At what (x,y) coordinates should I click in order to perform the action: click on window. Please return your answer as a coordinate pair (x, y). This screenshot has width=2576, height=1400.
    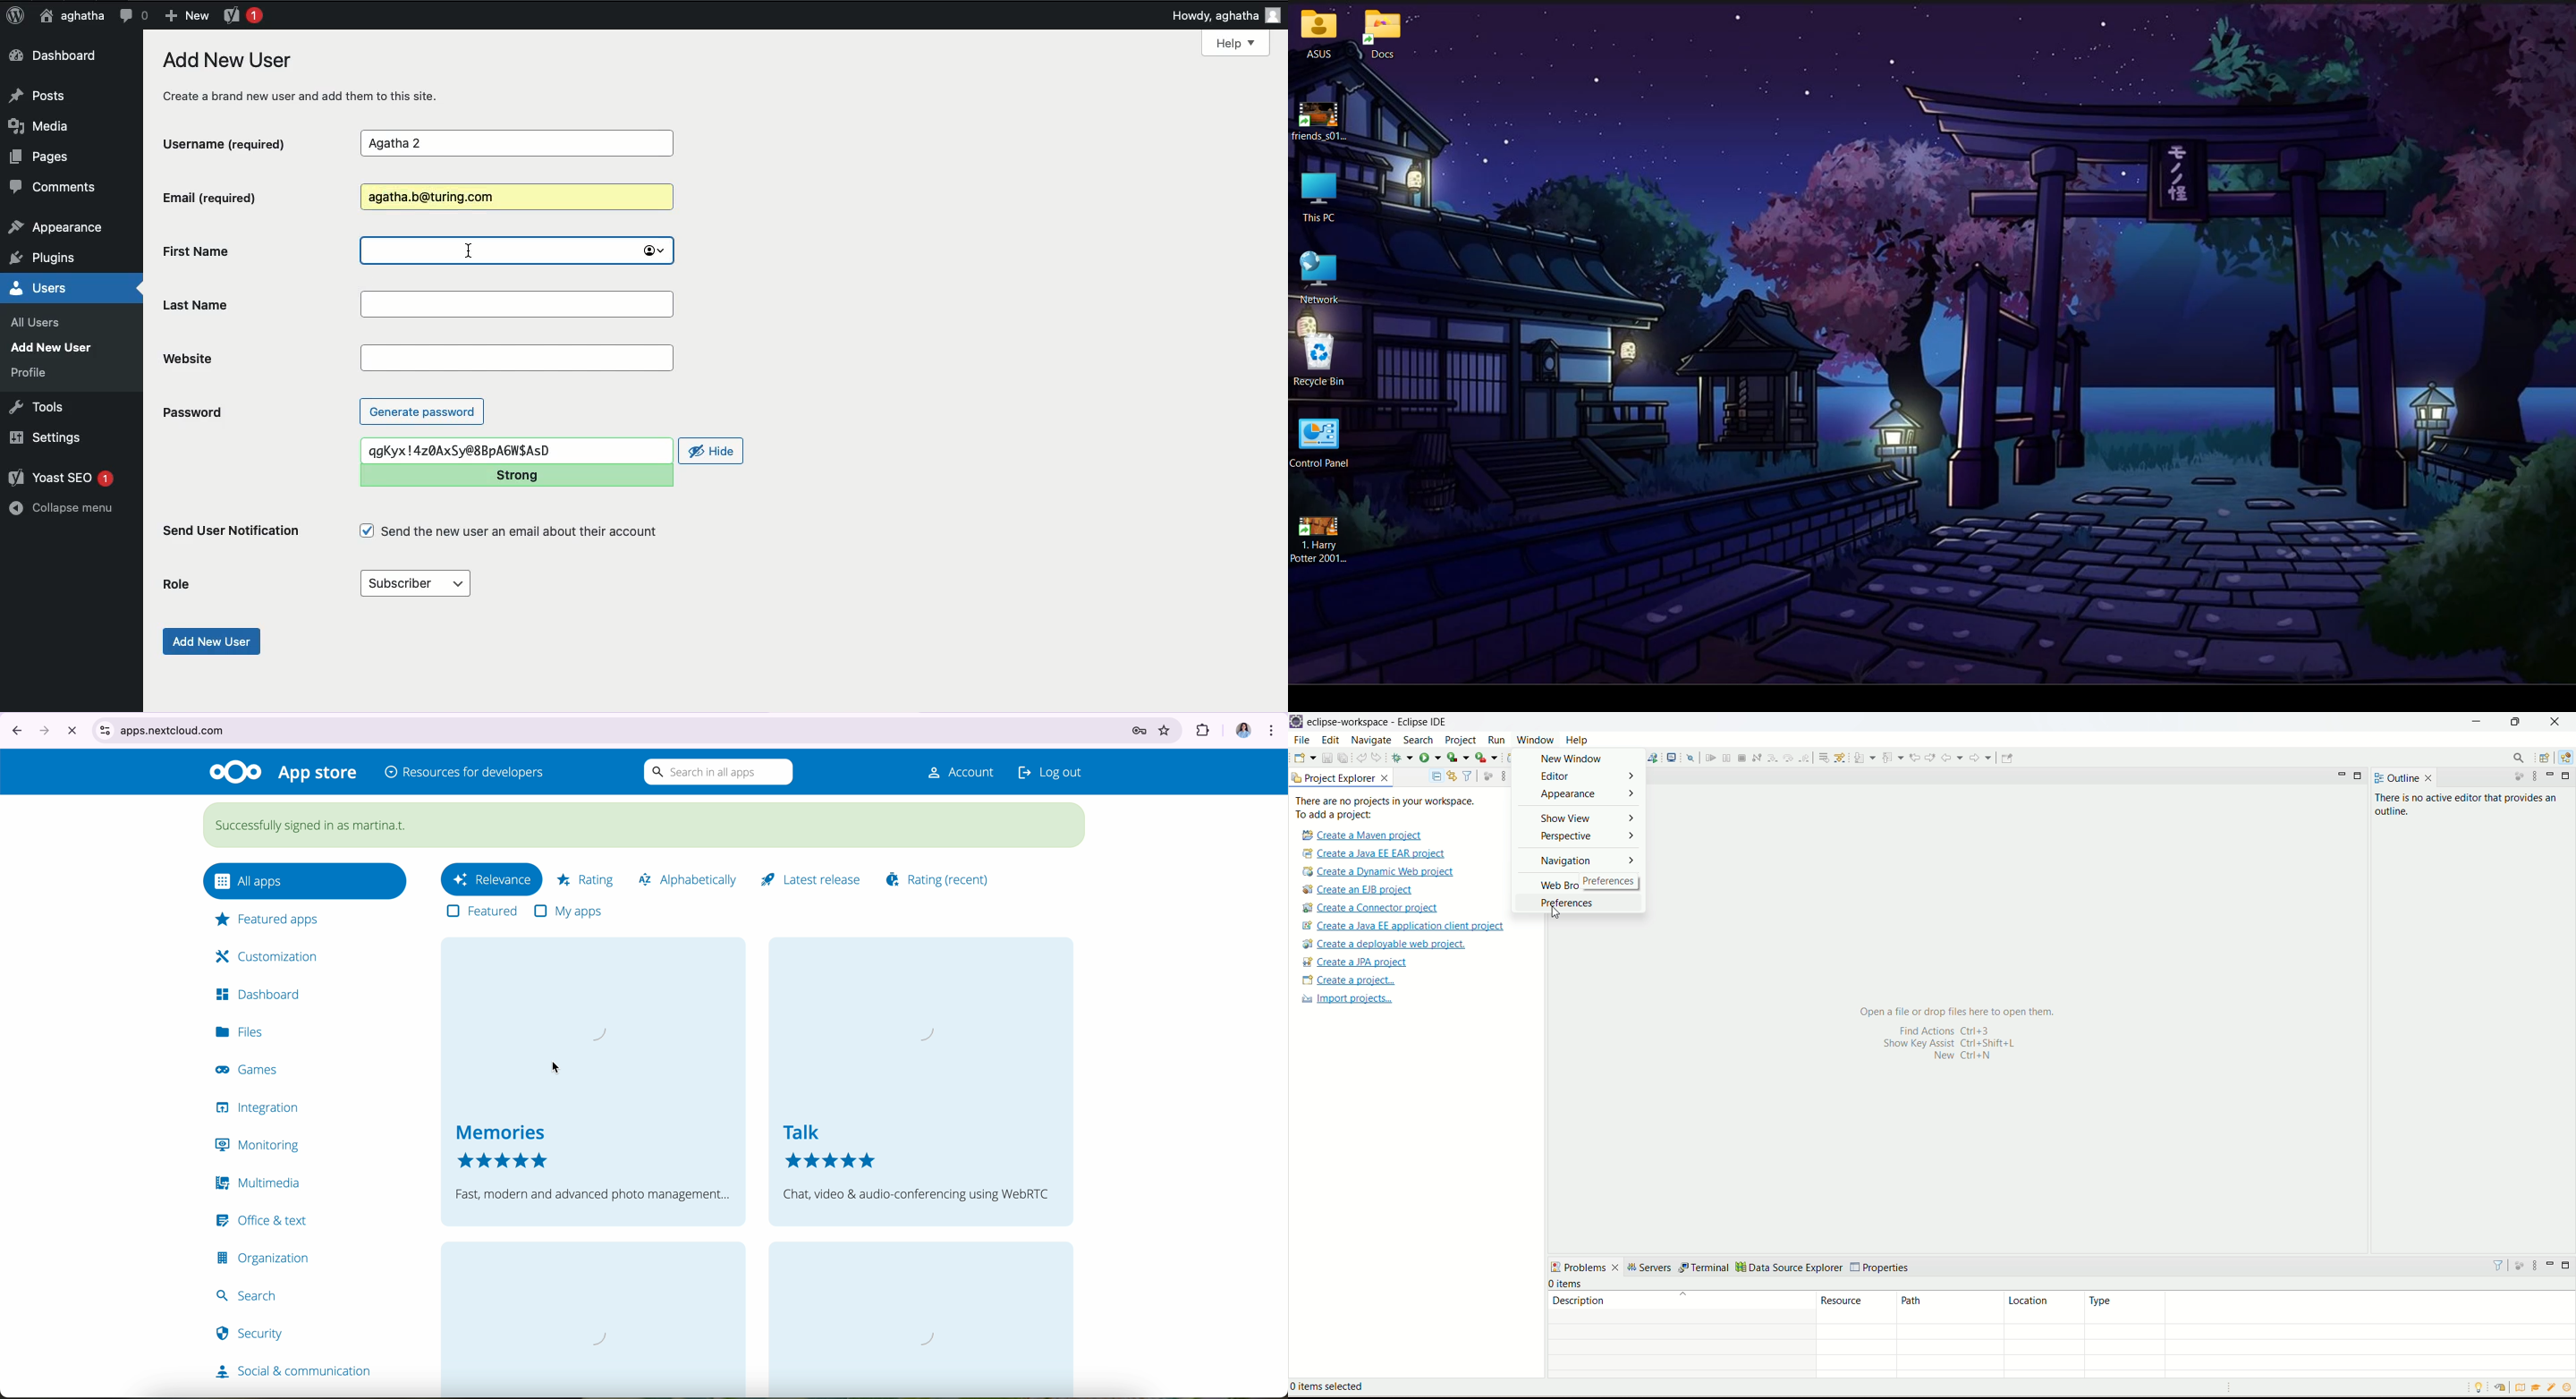
    Looking at the image, I should click on (1535, 739).